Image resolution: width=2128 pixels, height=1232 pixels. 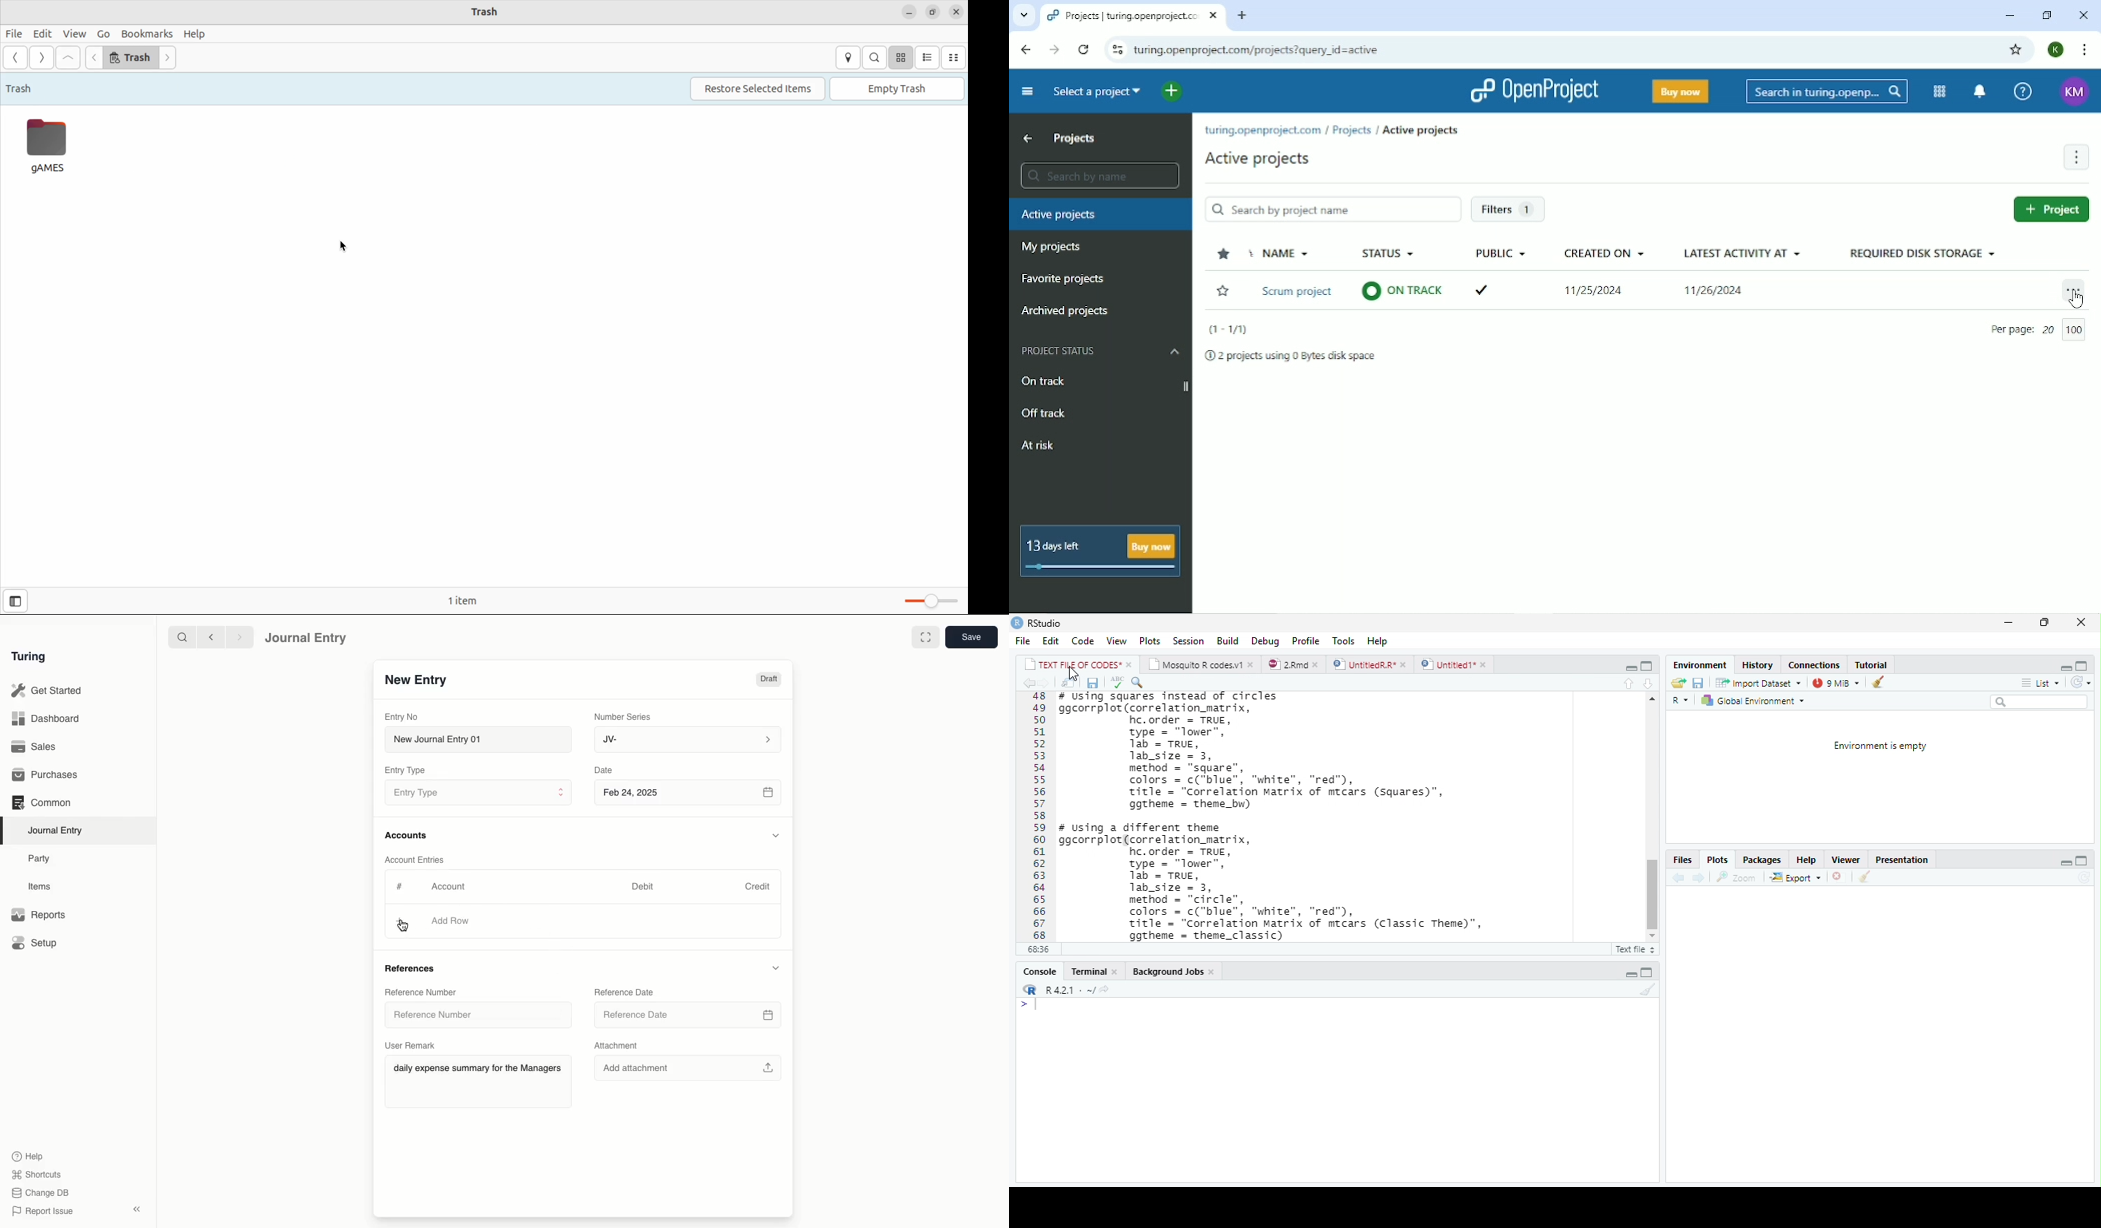 I want to click on View, so click(x=1117, y=640).